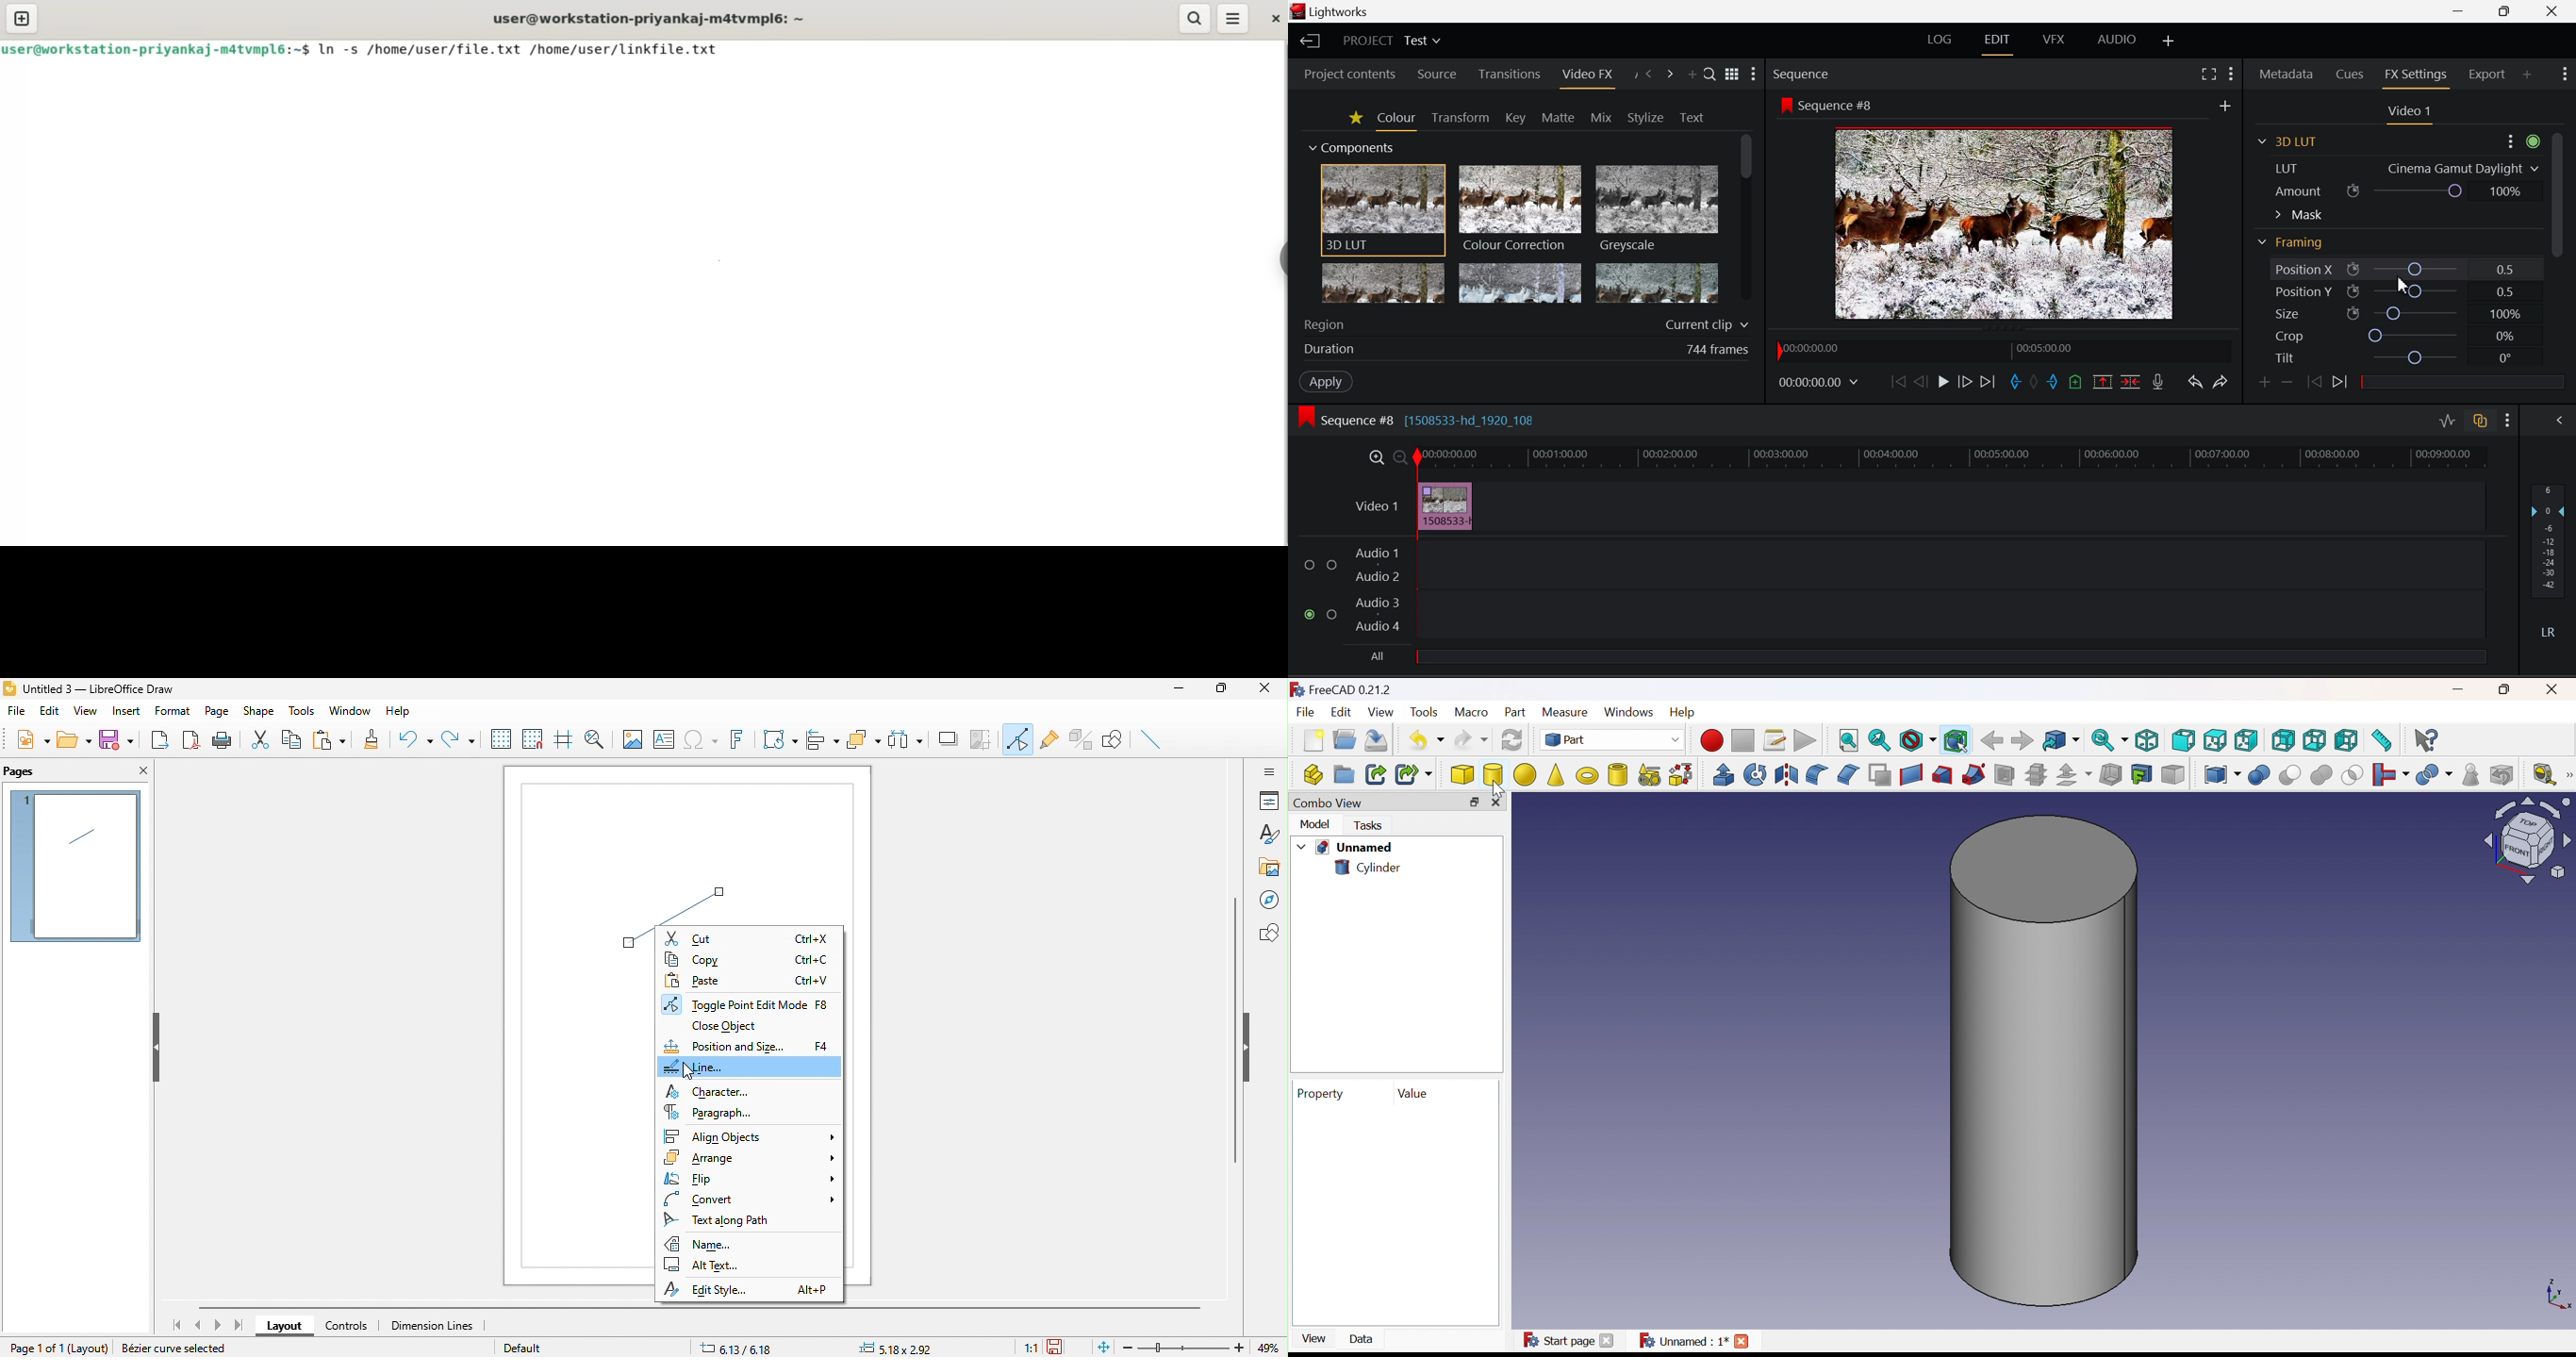  I want to click on To End, so click(1988, 384).